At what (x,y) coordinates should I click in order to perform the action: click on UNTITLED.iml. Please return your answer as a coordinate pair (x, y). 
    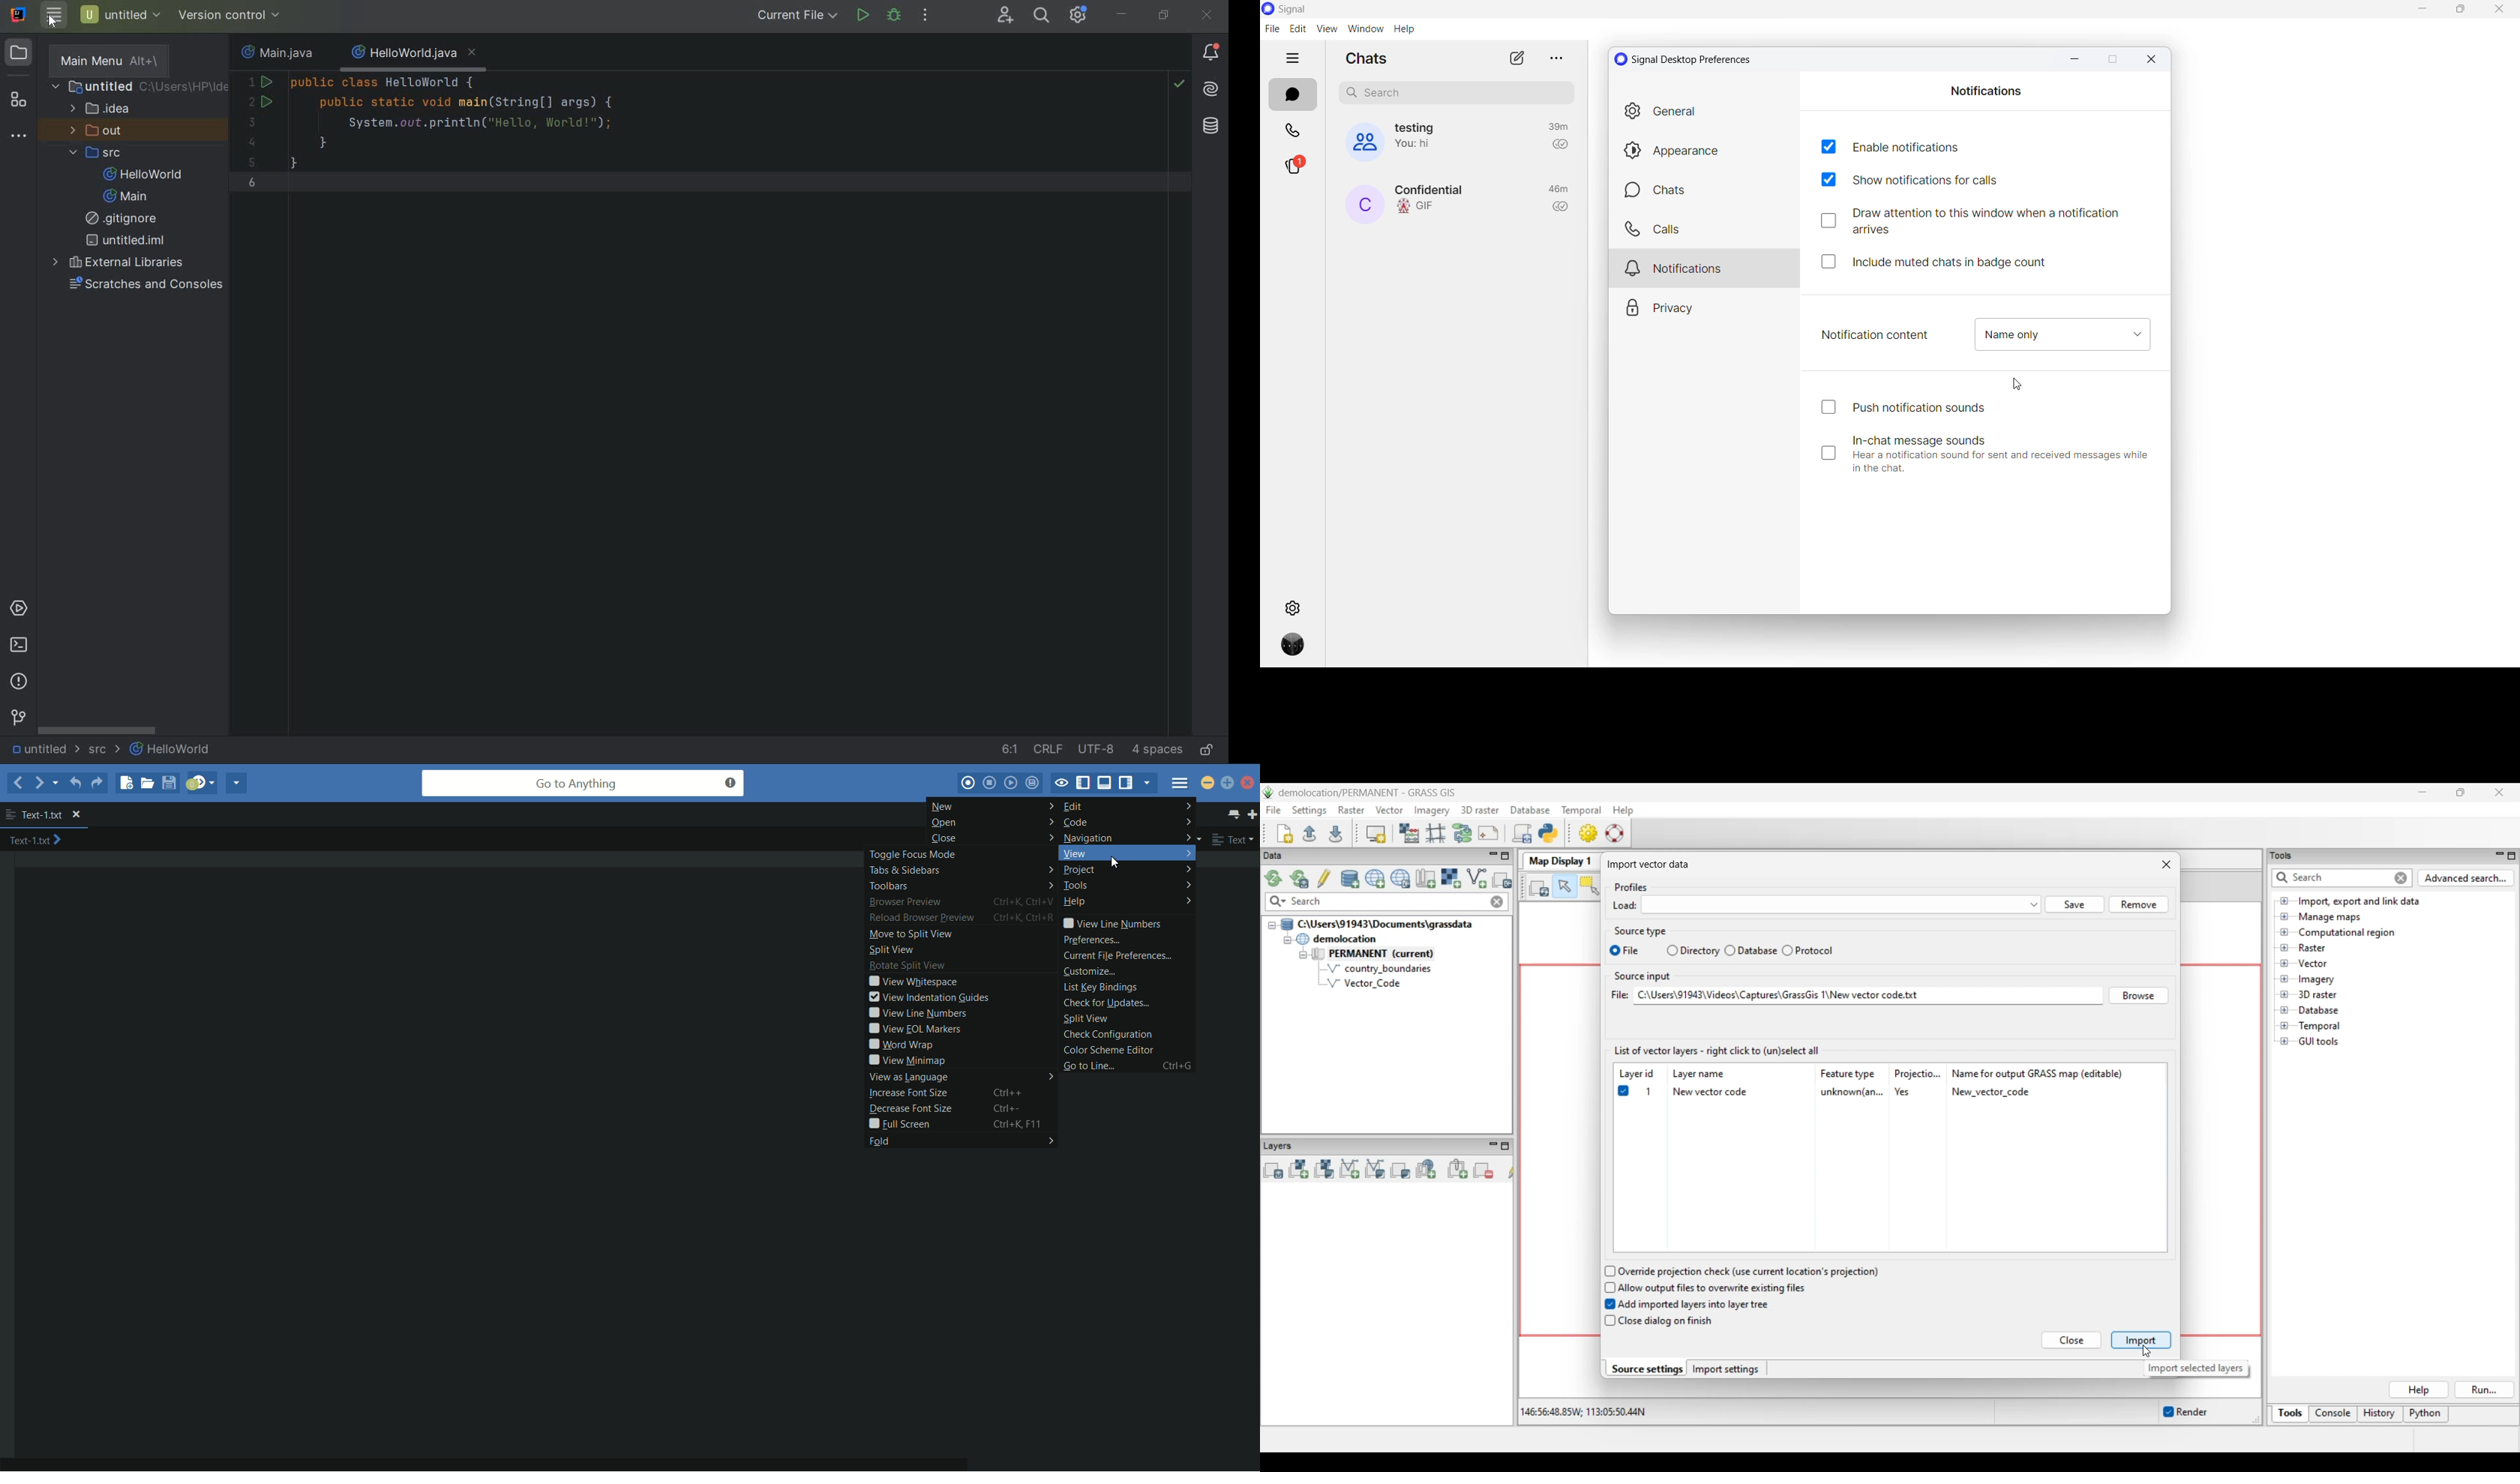
    Looking at the image, I should click on (126, 241).